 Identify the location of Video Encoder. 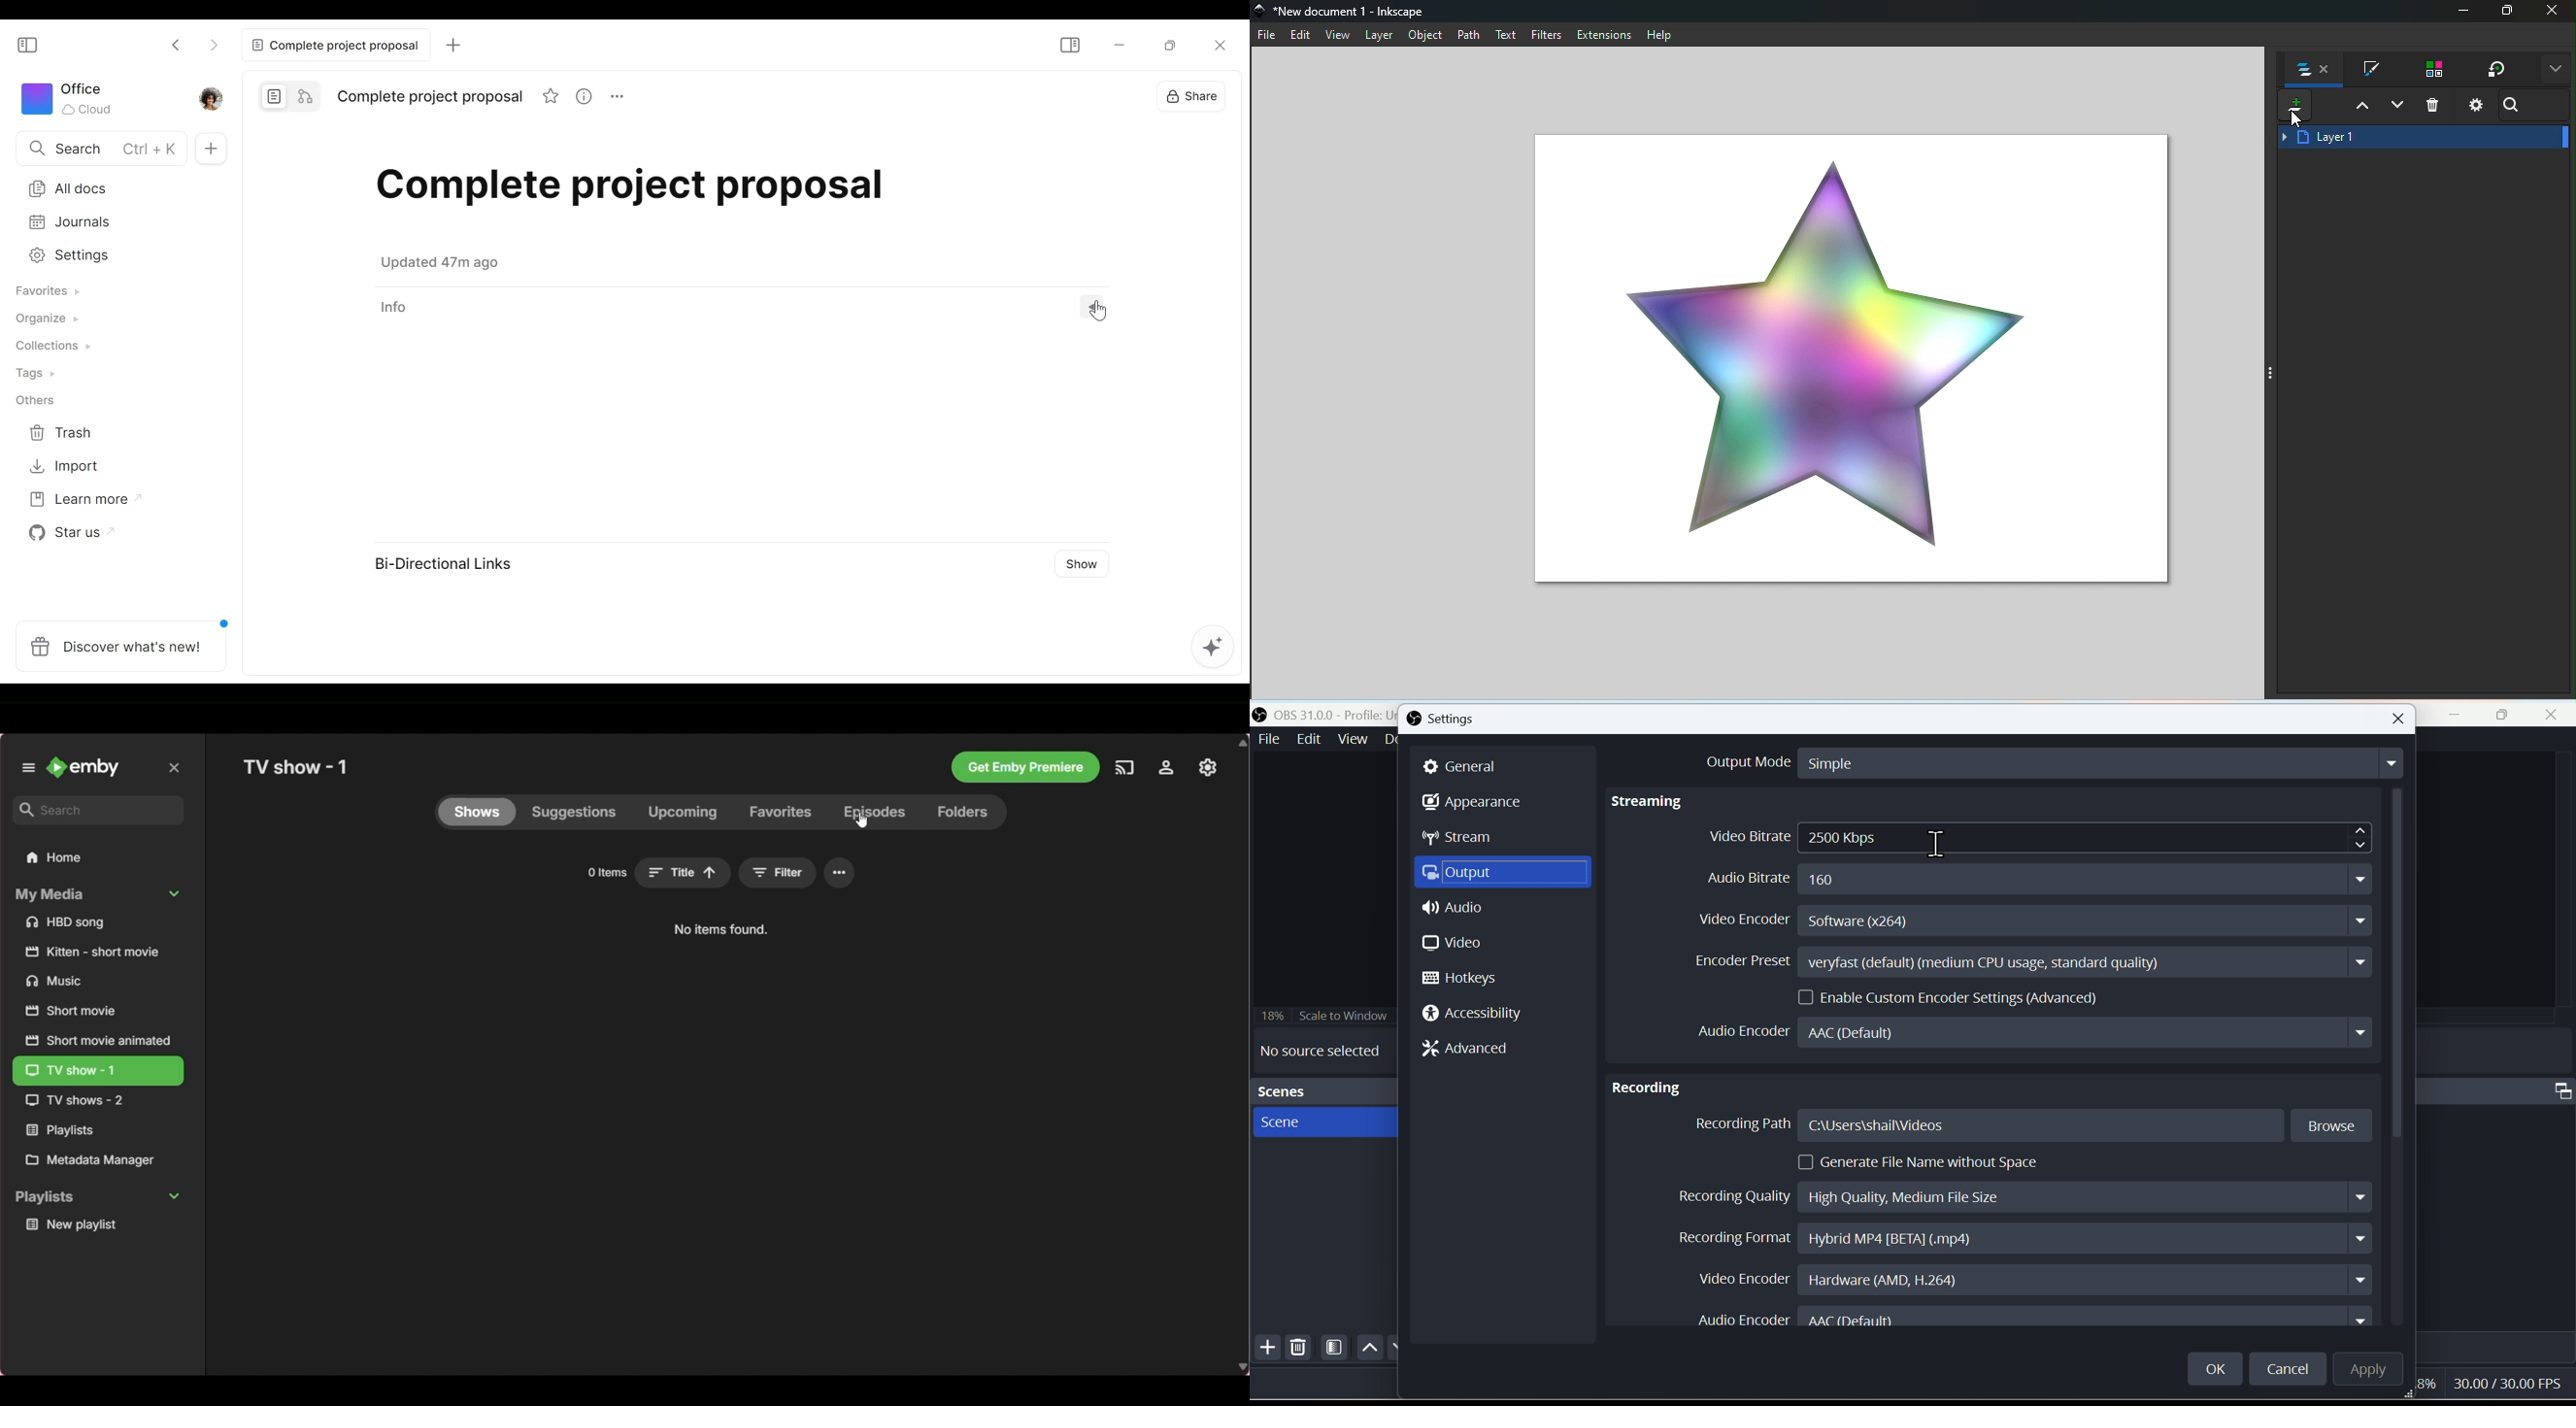
(2036, 922).